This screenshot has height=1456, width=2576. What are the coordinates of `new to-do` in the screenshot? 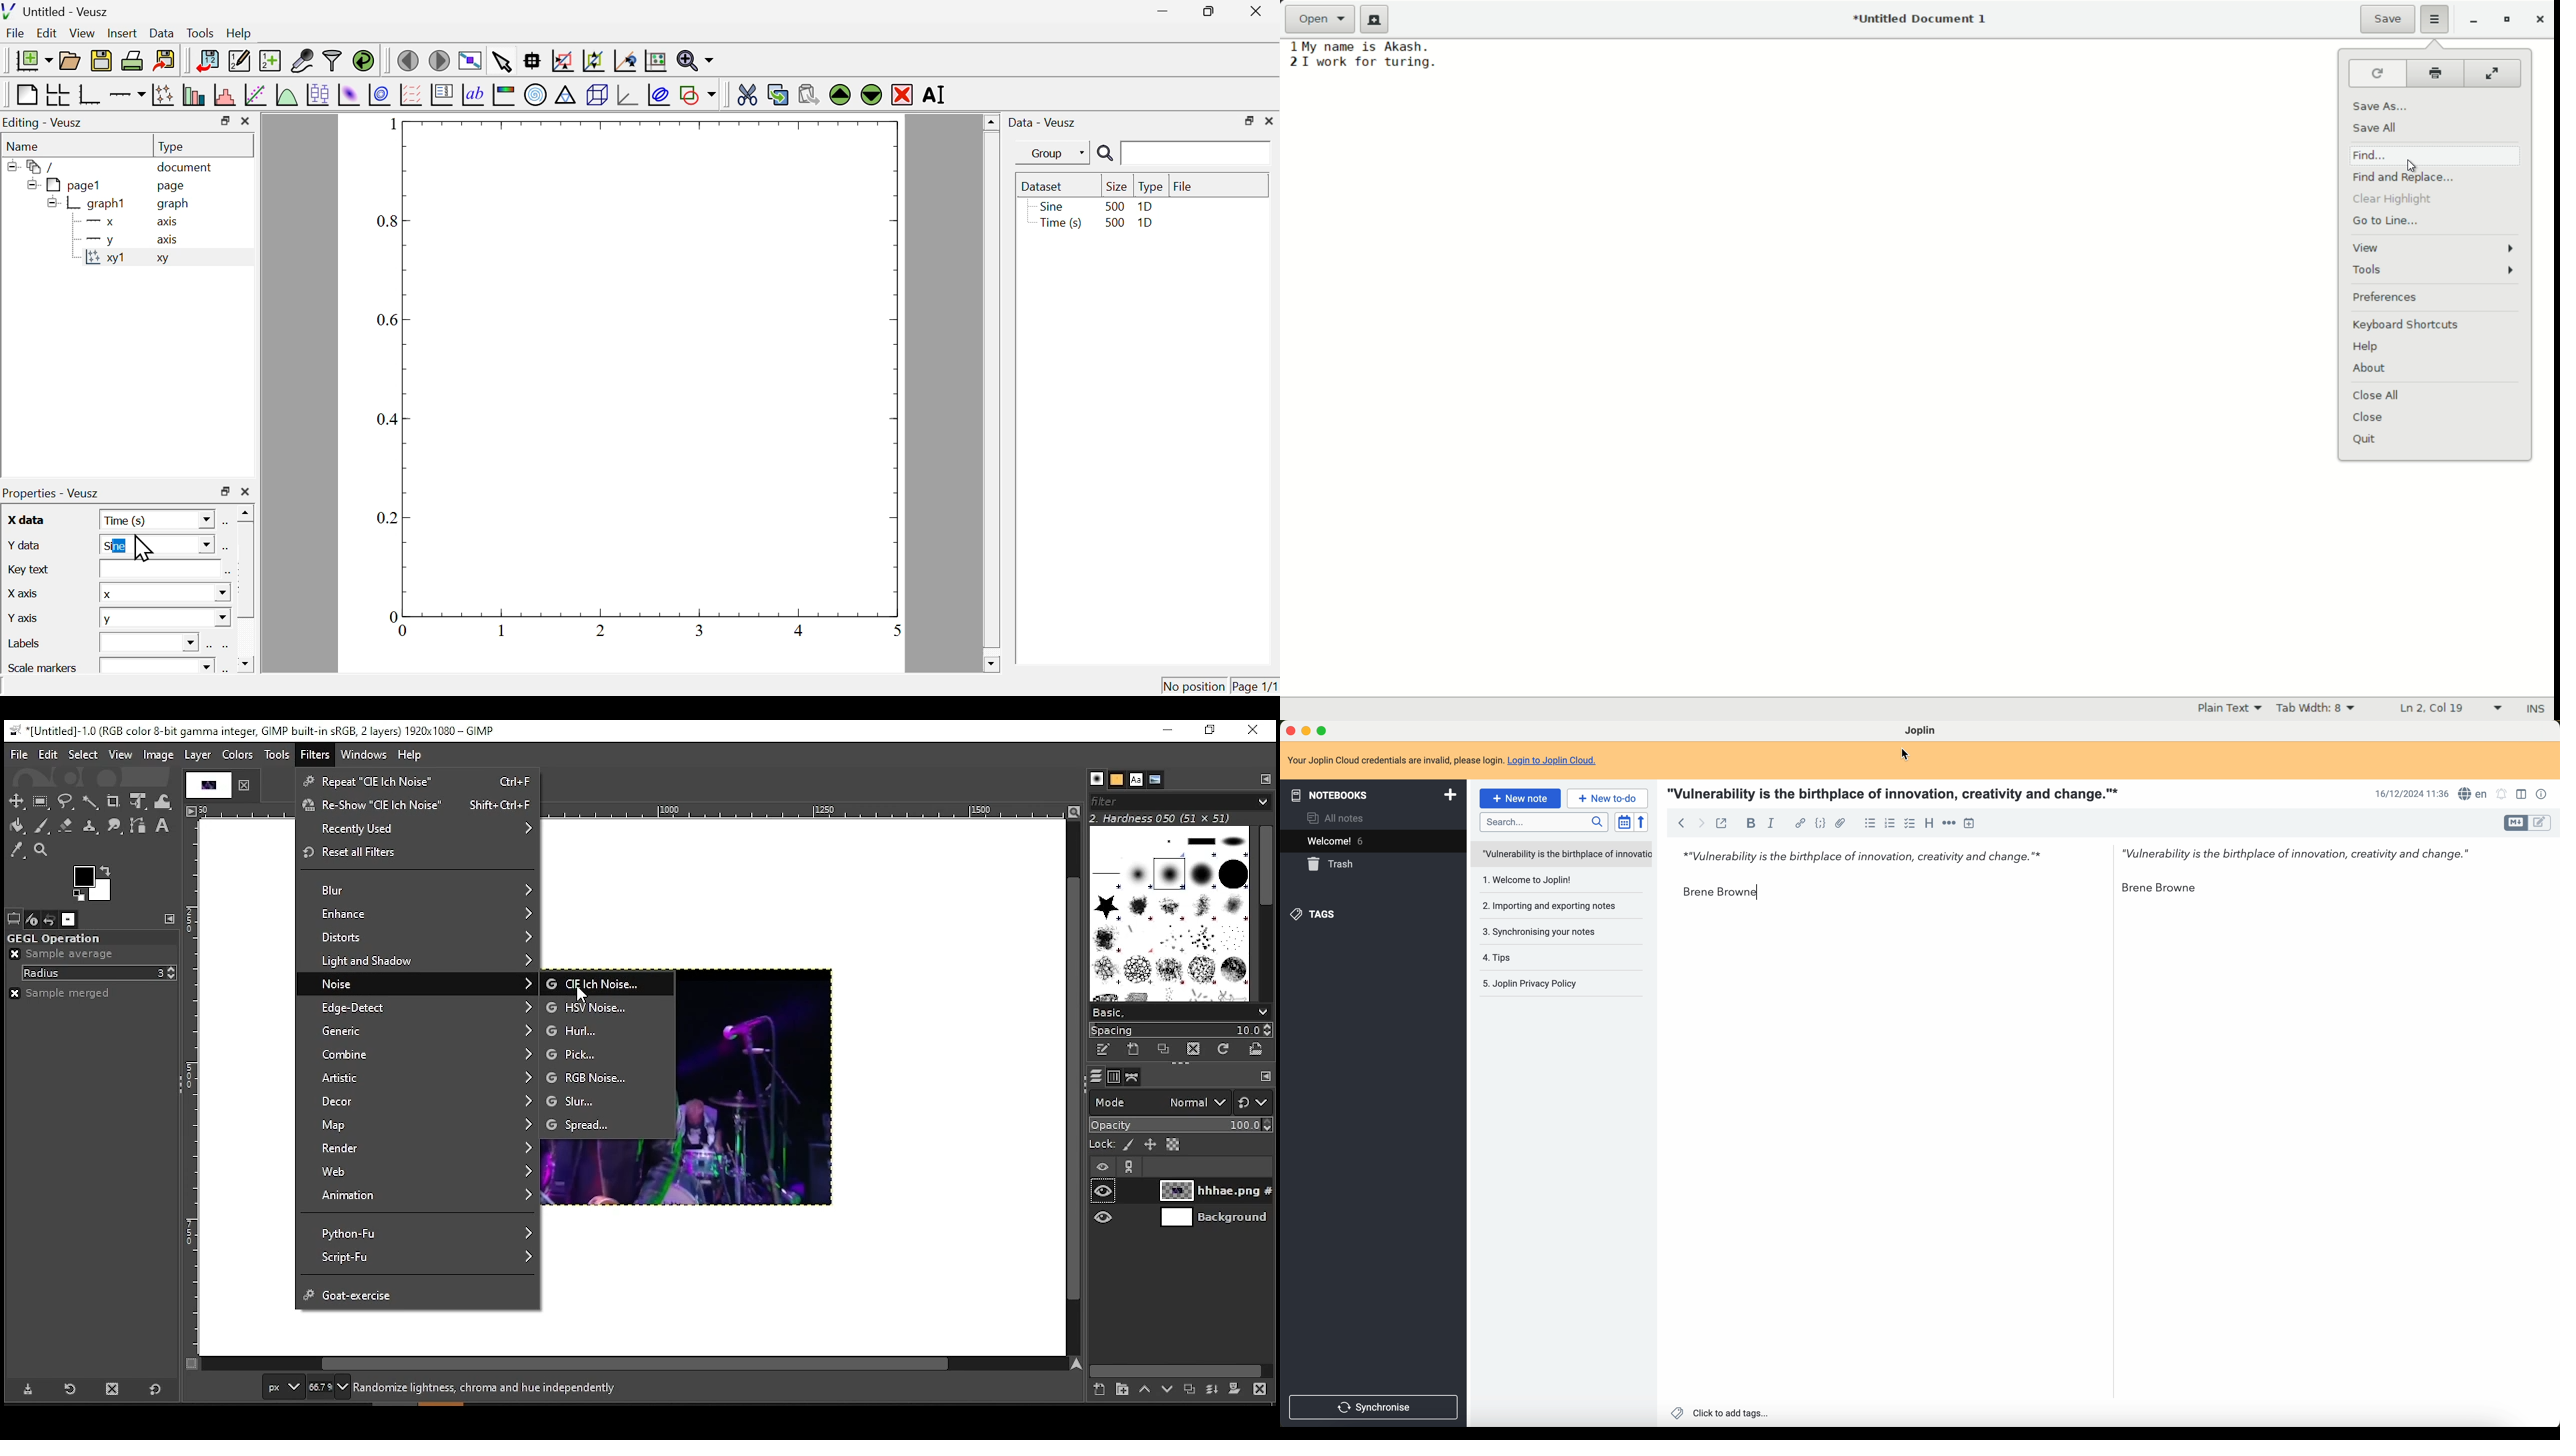 It's located at (1608, 798).